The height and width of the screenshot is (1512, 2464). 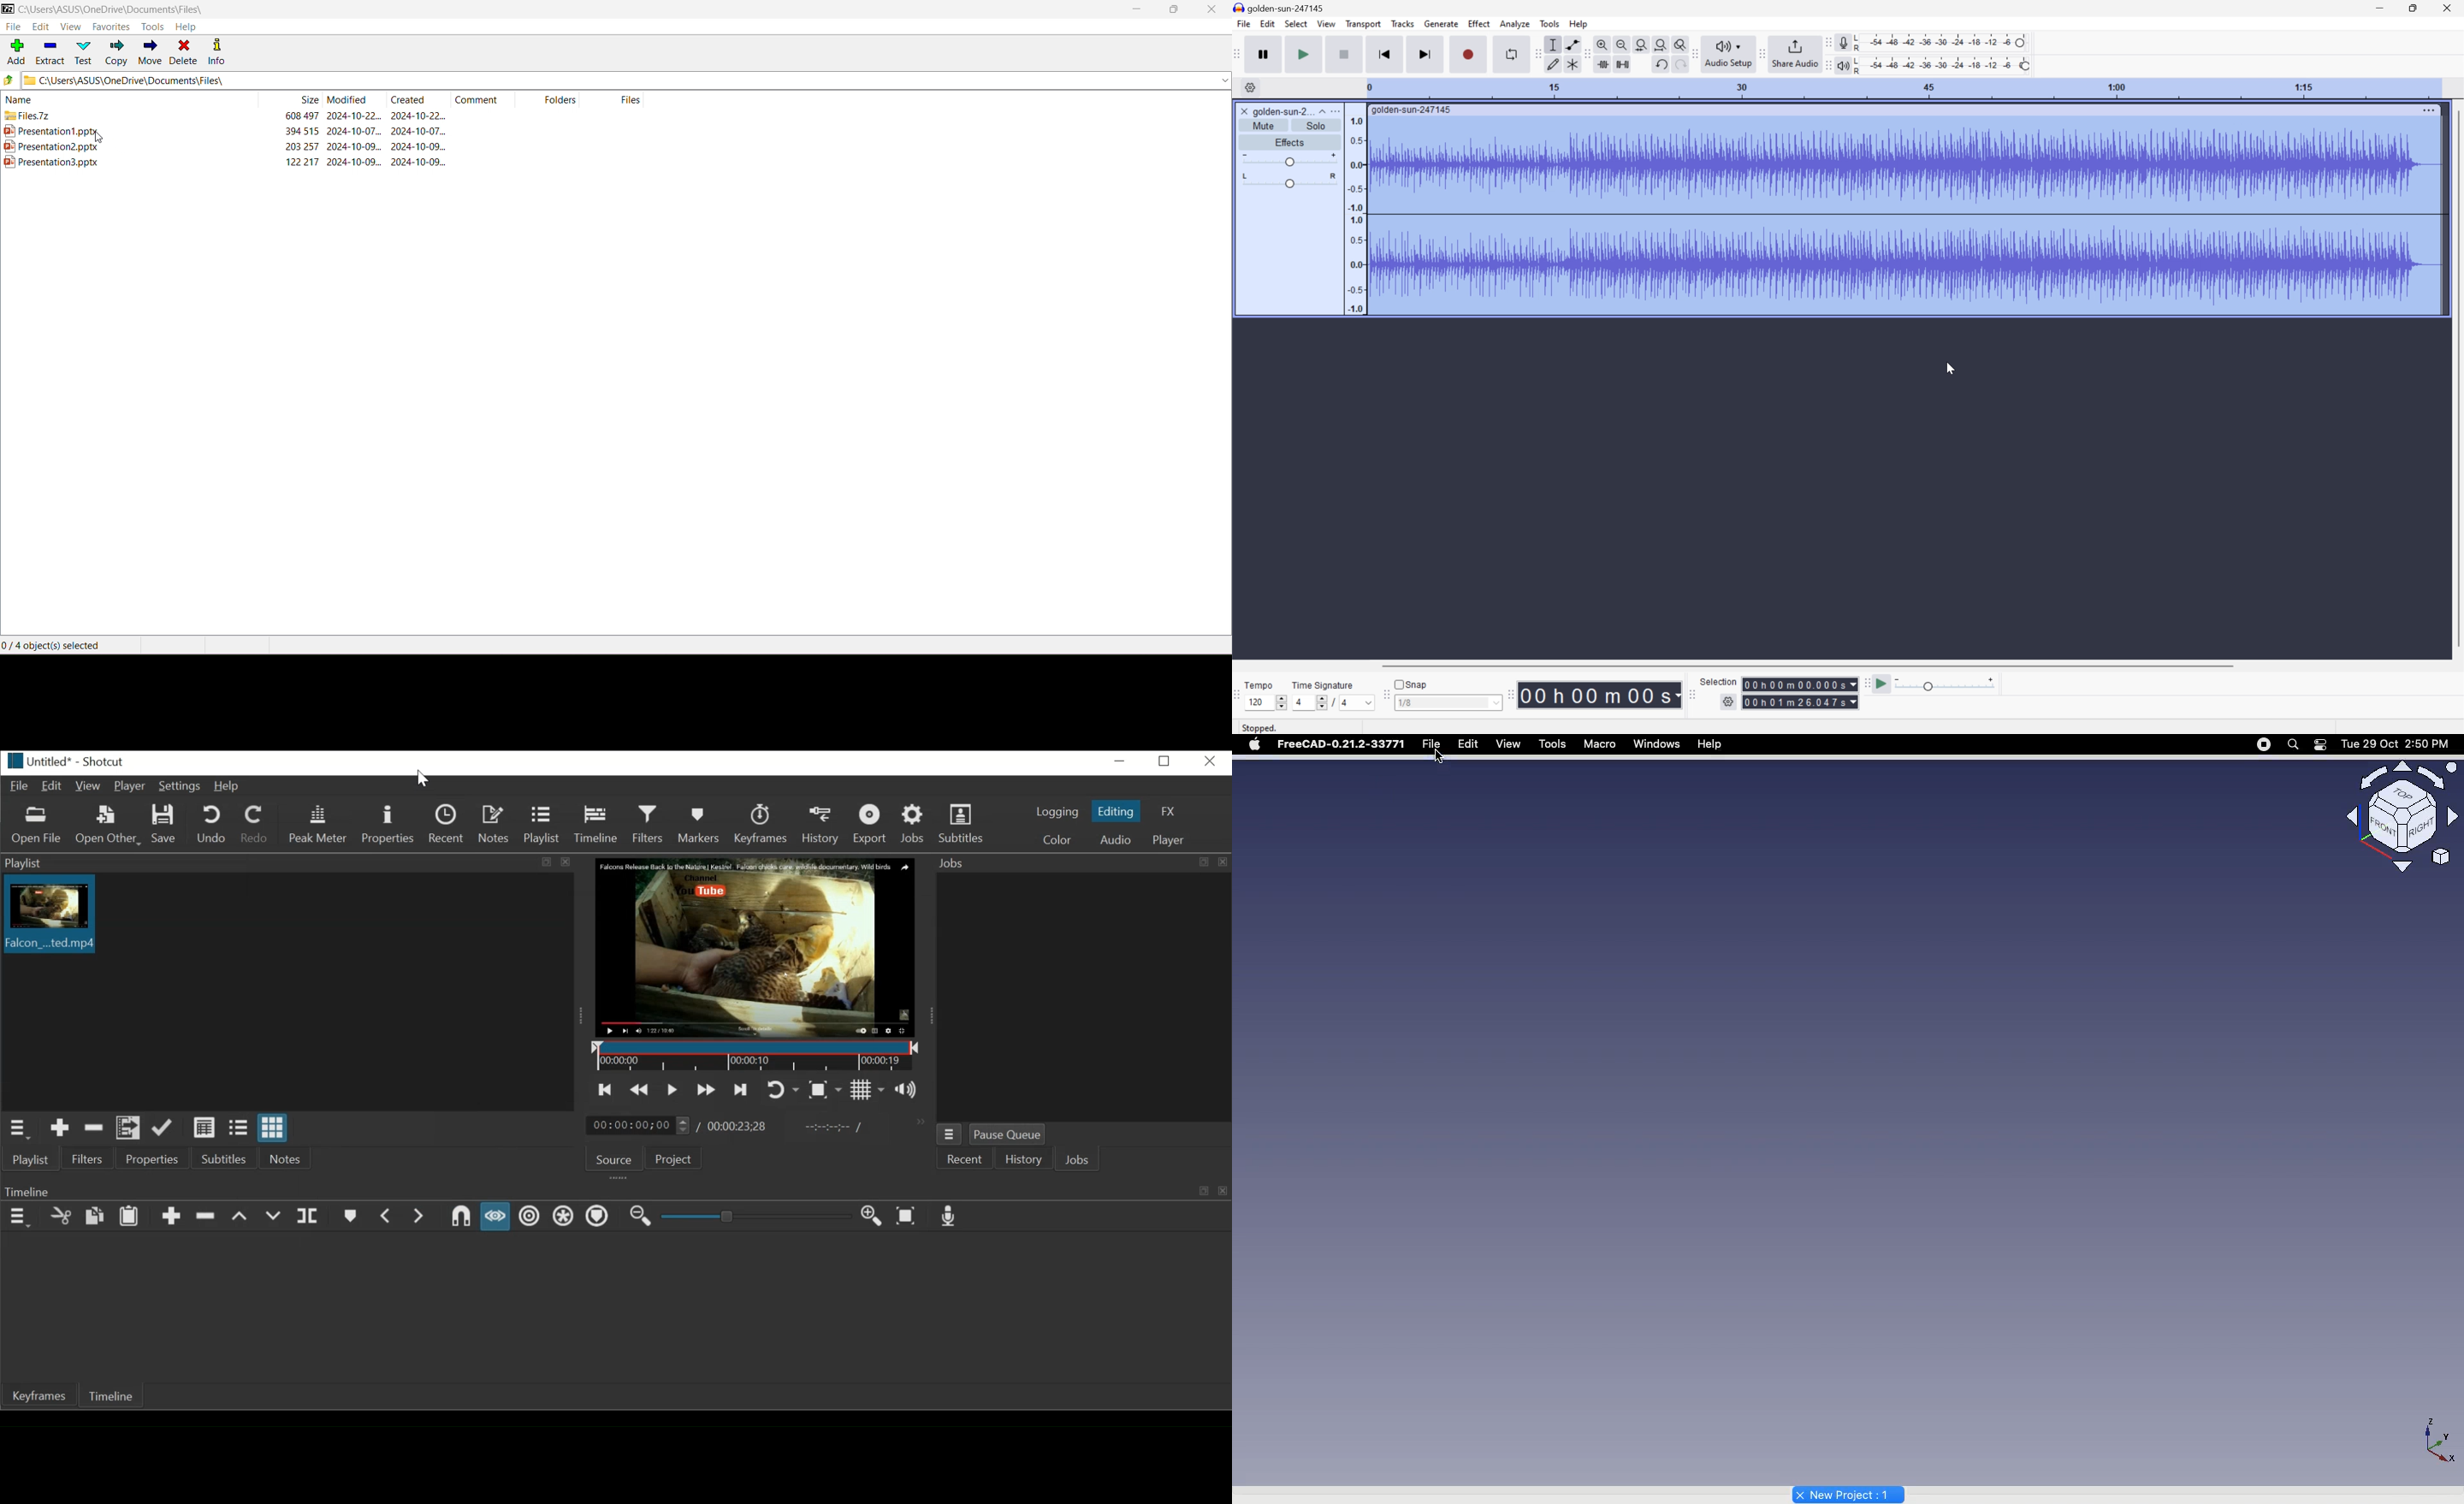 What do you see at coordinates (1717, 681) in the screenshot?
I see `Selection` at bounding box center [1717, 681].